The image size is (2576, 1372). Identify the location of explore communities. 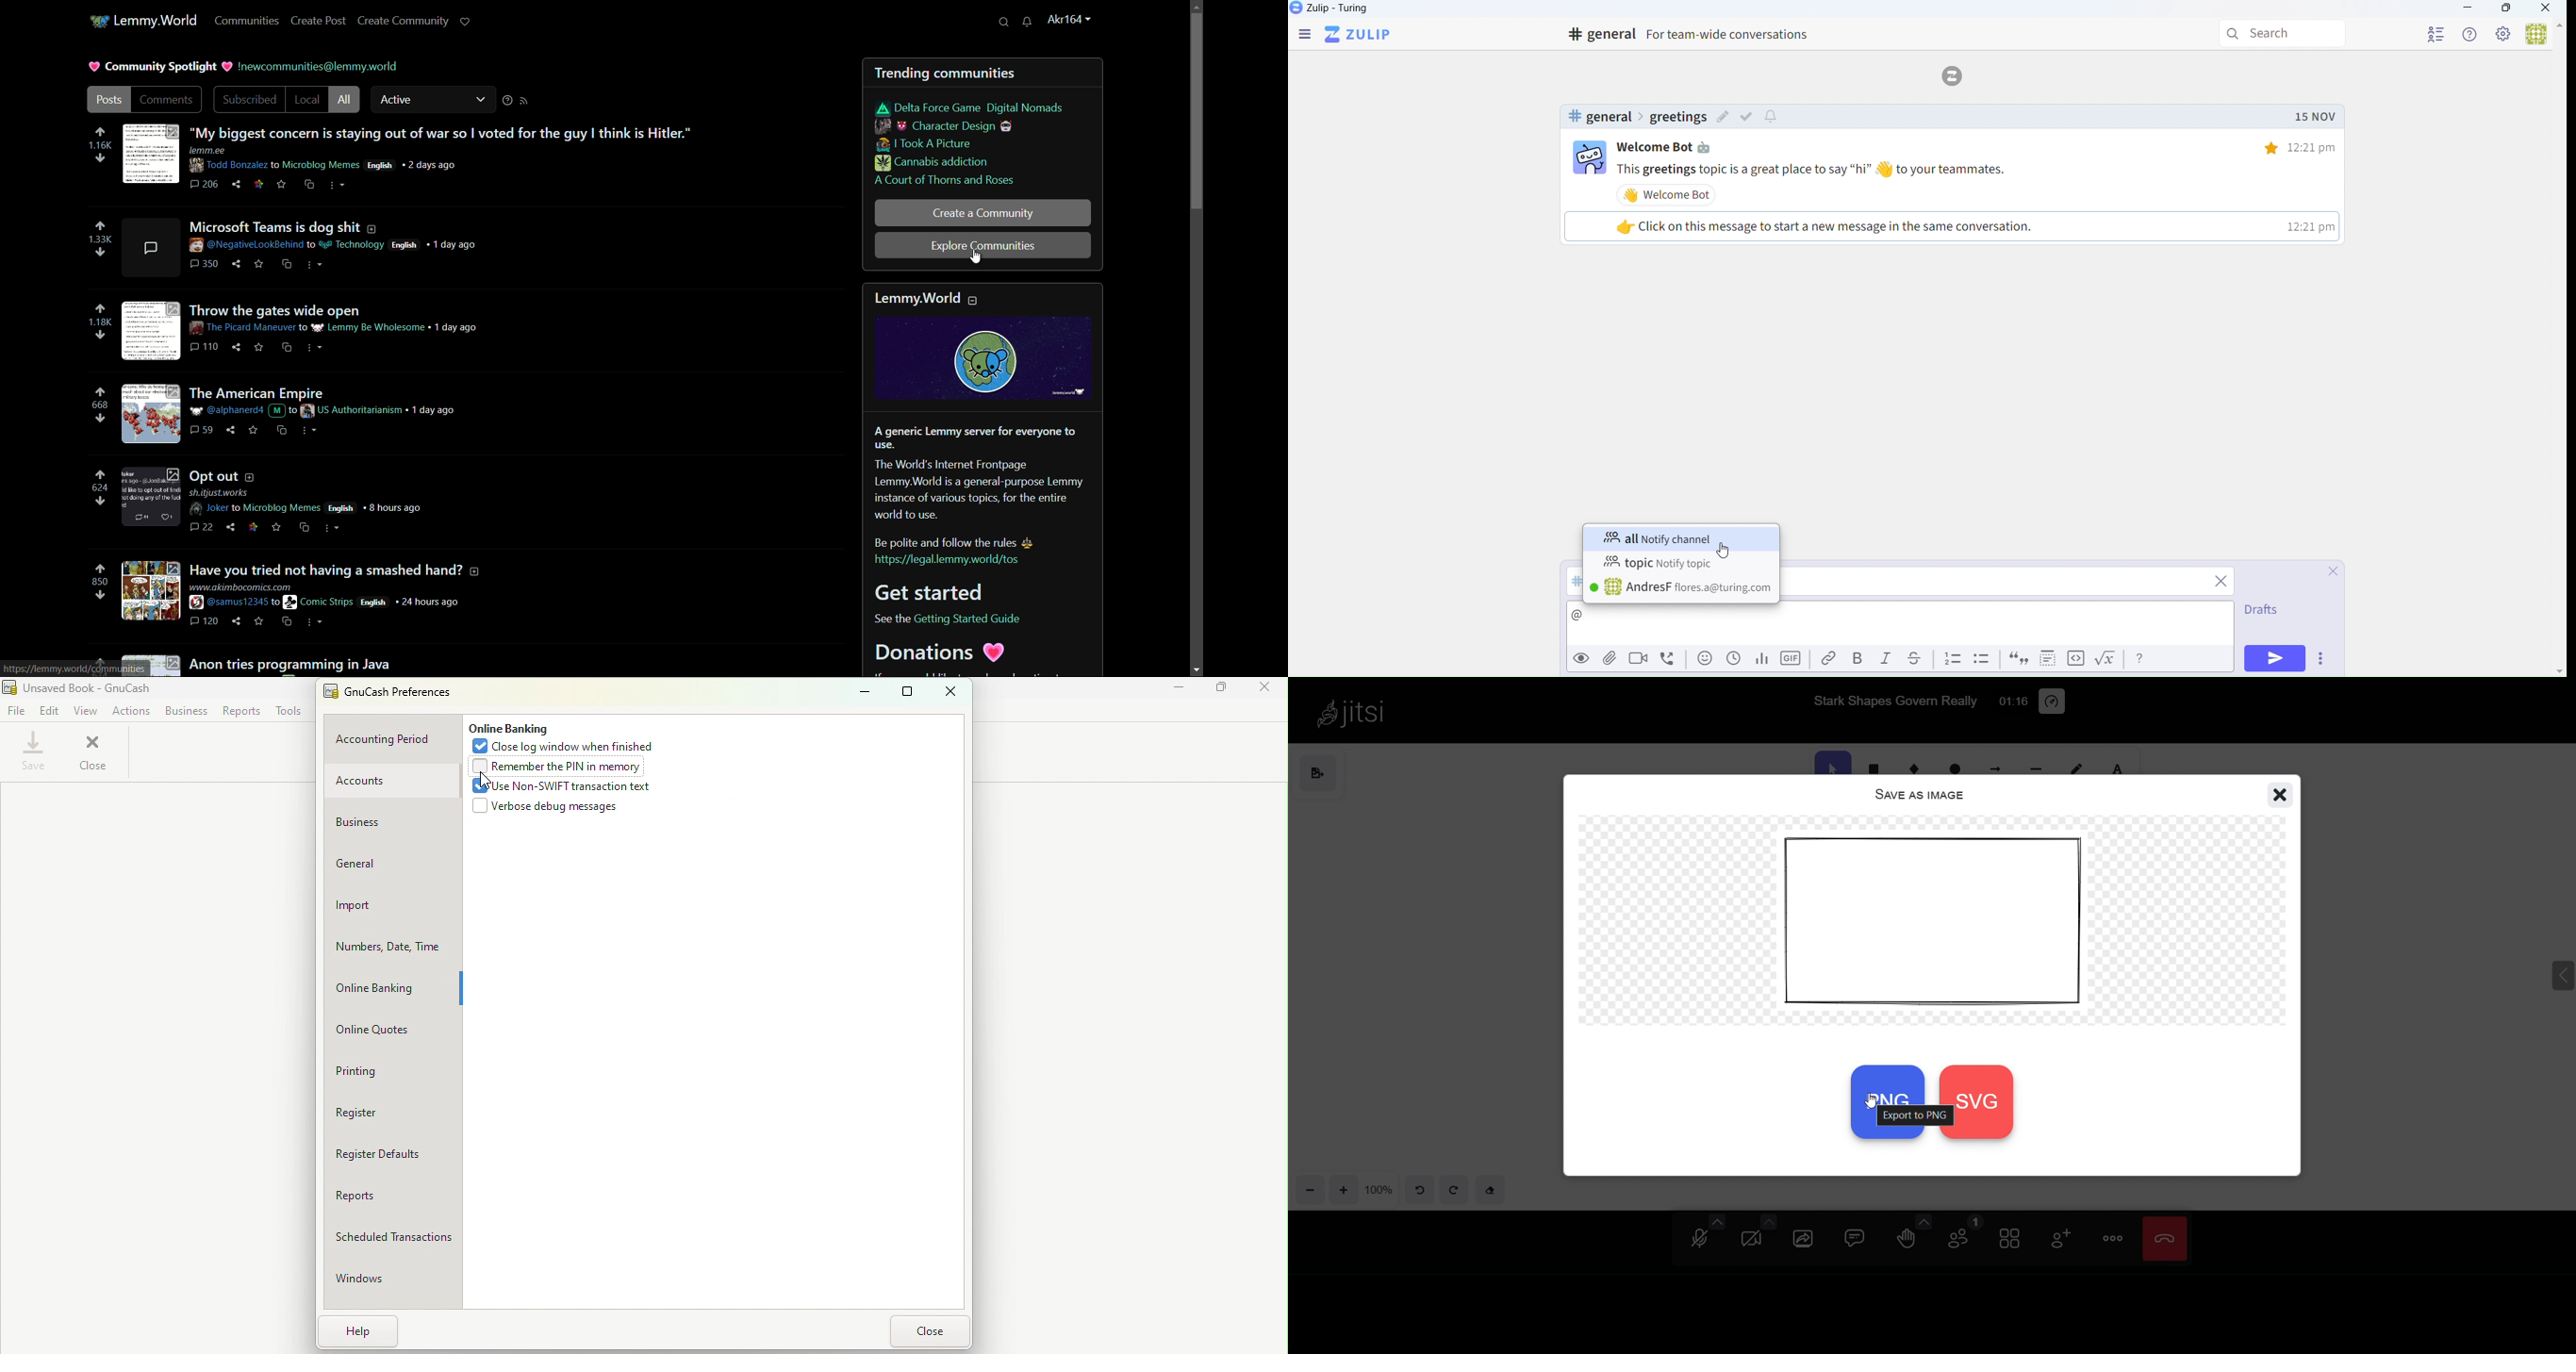
(981, 246).